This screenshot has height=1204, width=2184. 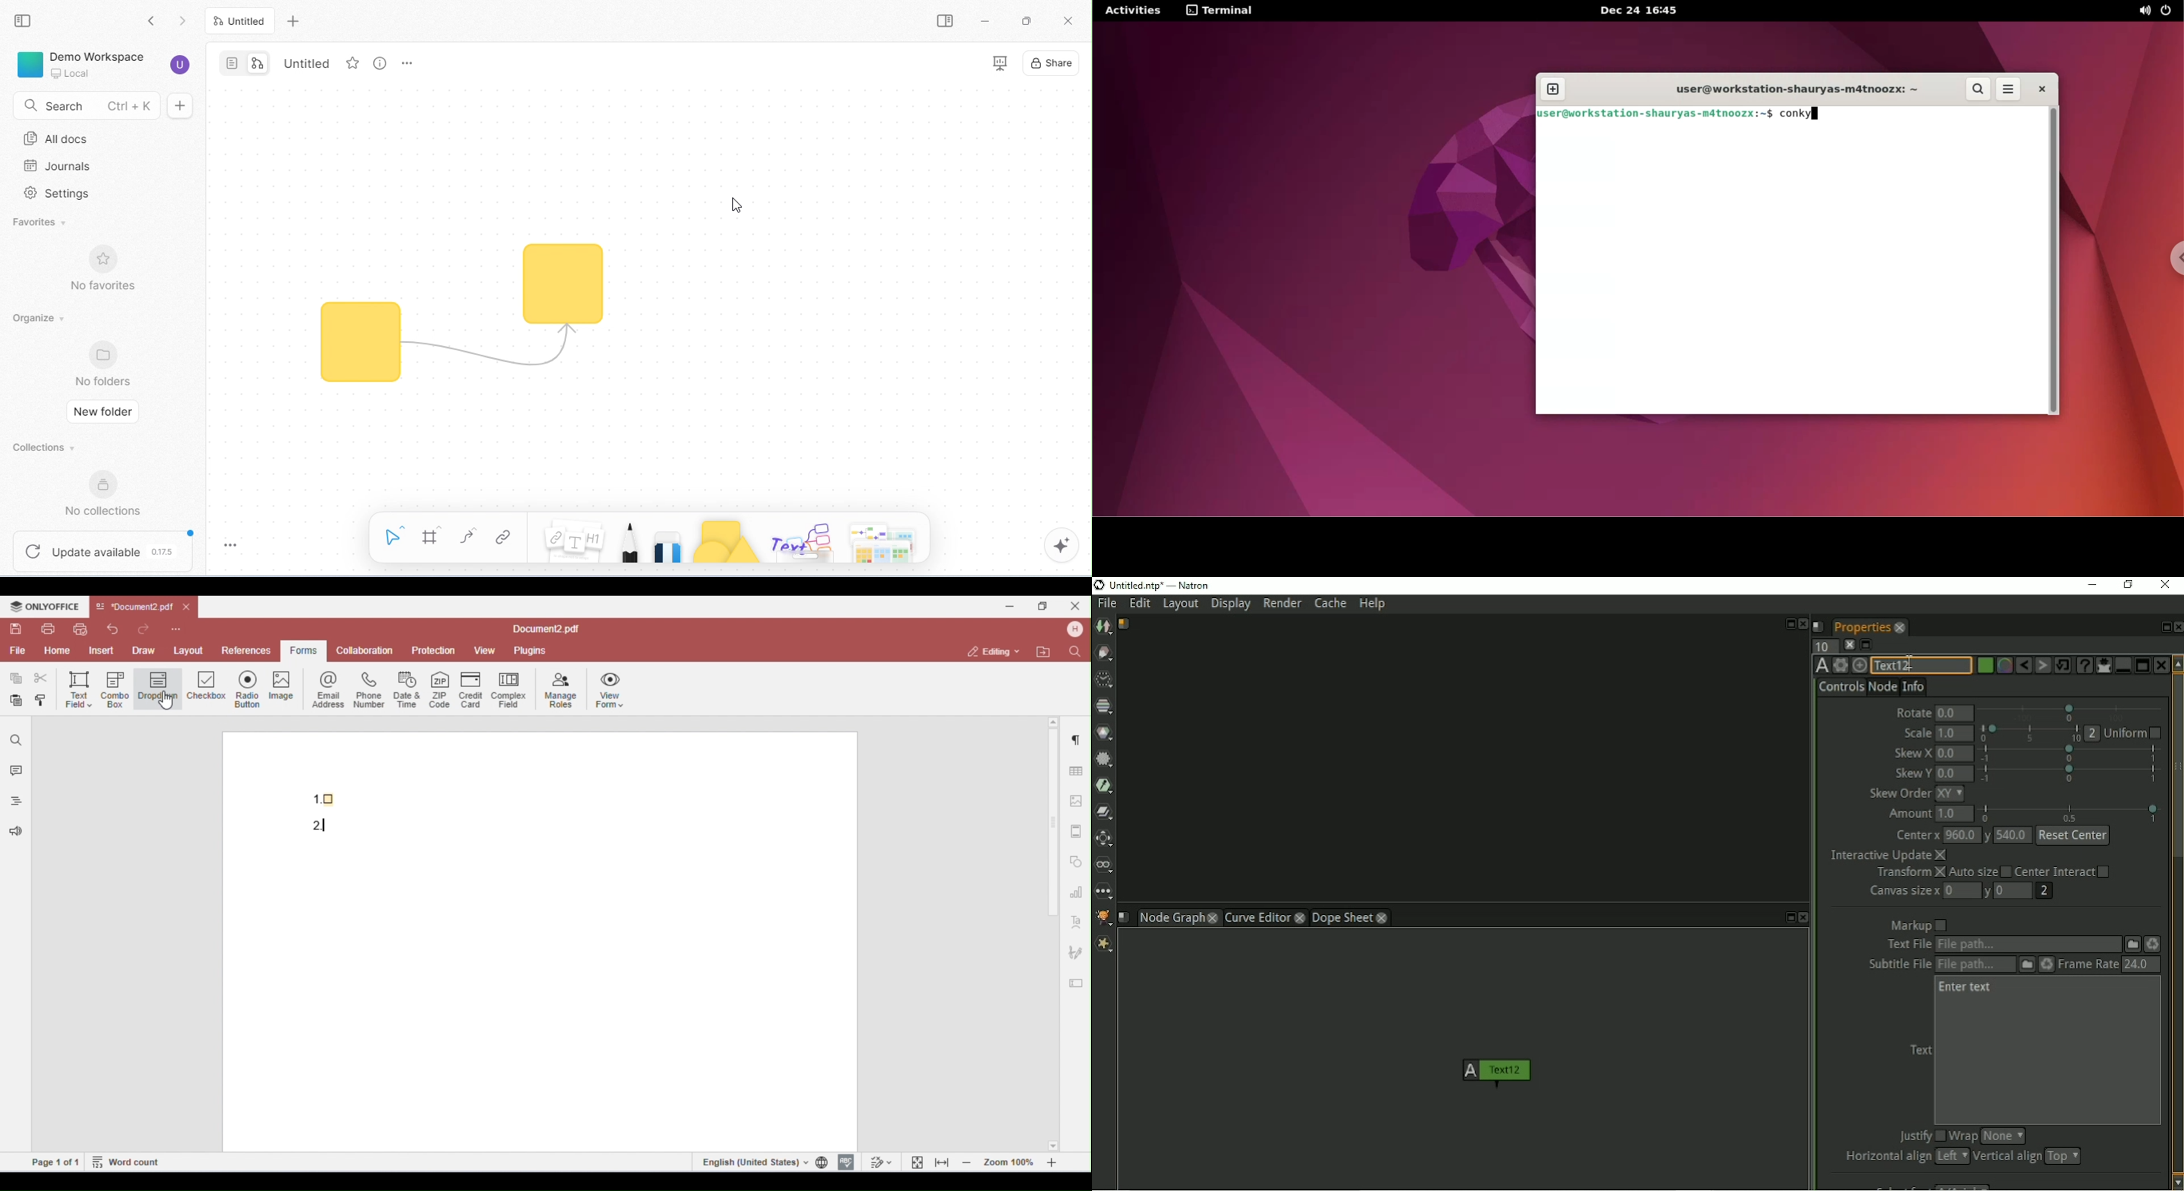 What do you see at coordinates (1106, 839) in the screenshot?
I see `Transform` at bounding box center [1106, 839].